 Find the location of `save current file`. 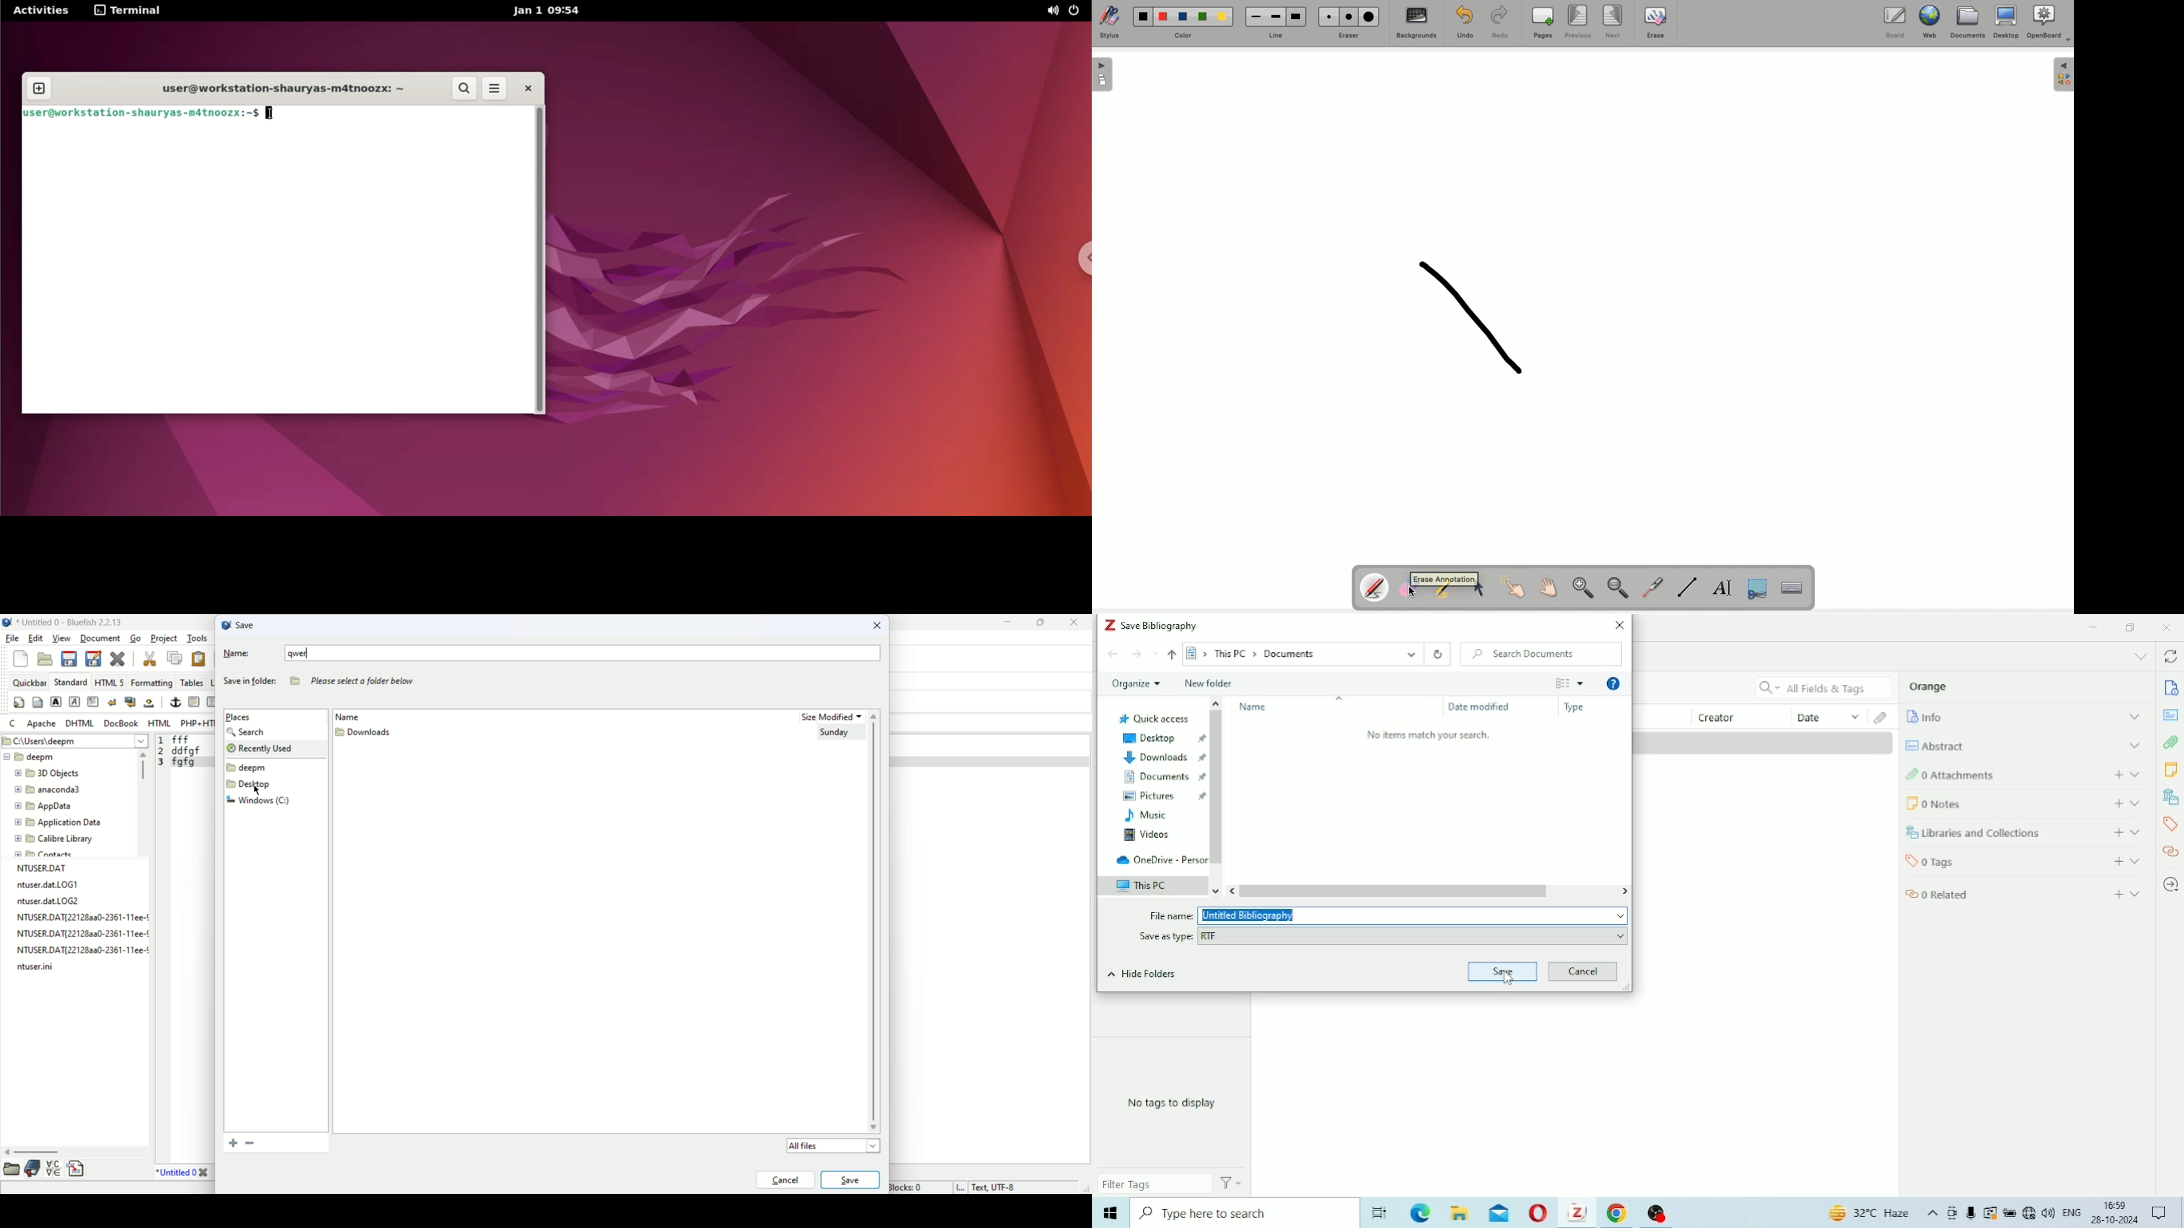

save current file is located at coordinates (69, 658).